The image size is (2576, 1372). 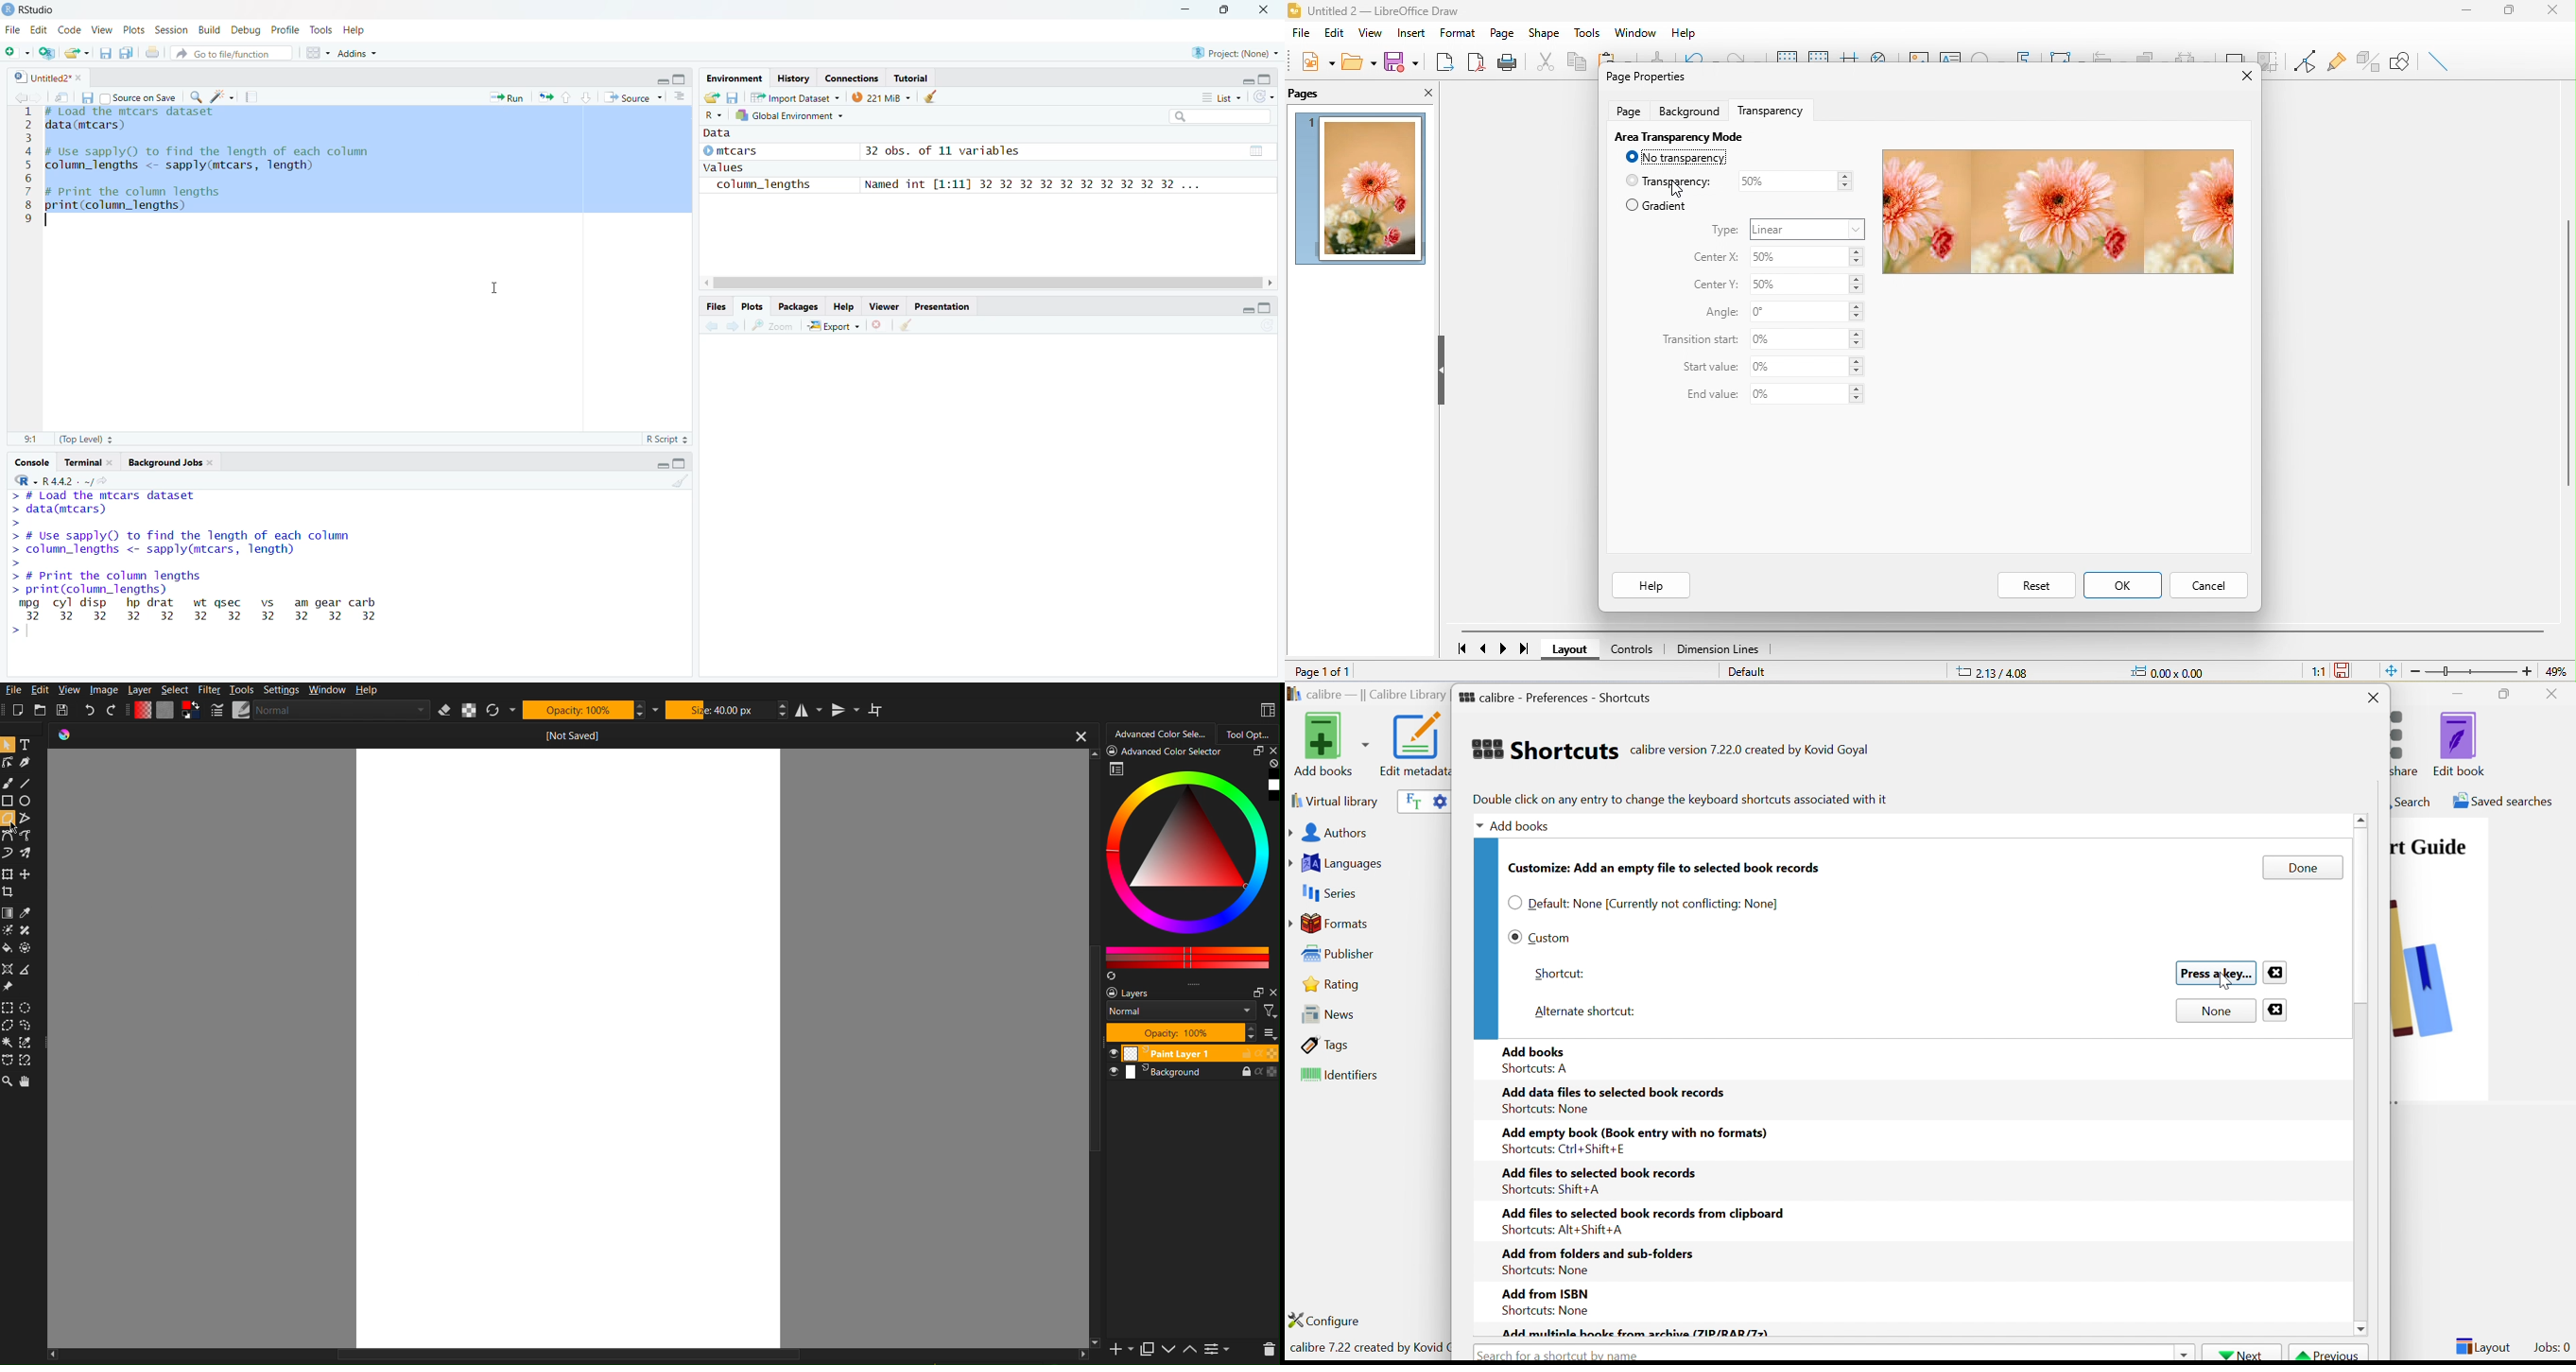 What do you see at coordinates (86, 440) in the screenshot?
I see `(Top Level)` at bounding box center [86, 440].